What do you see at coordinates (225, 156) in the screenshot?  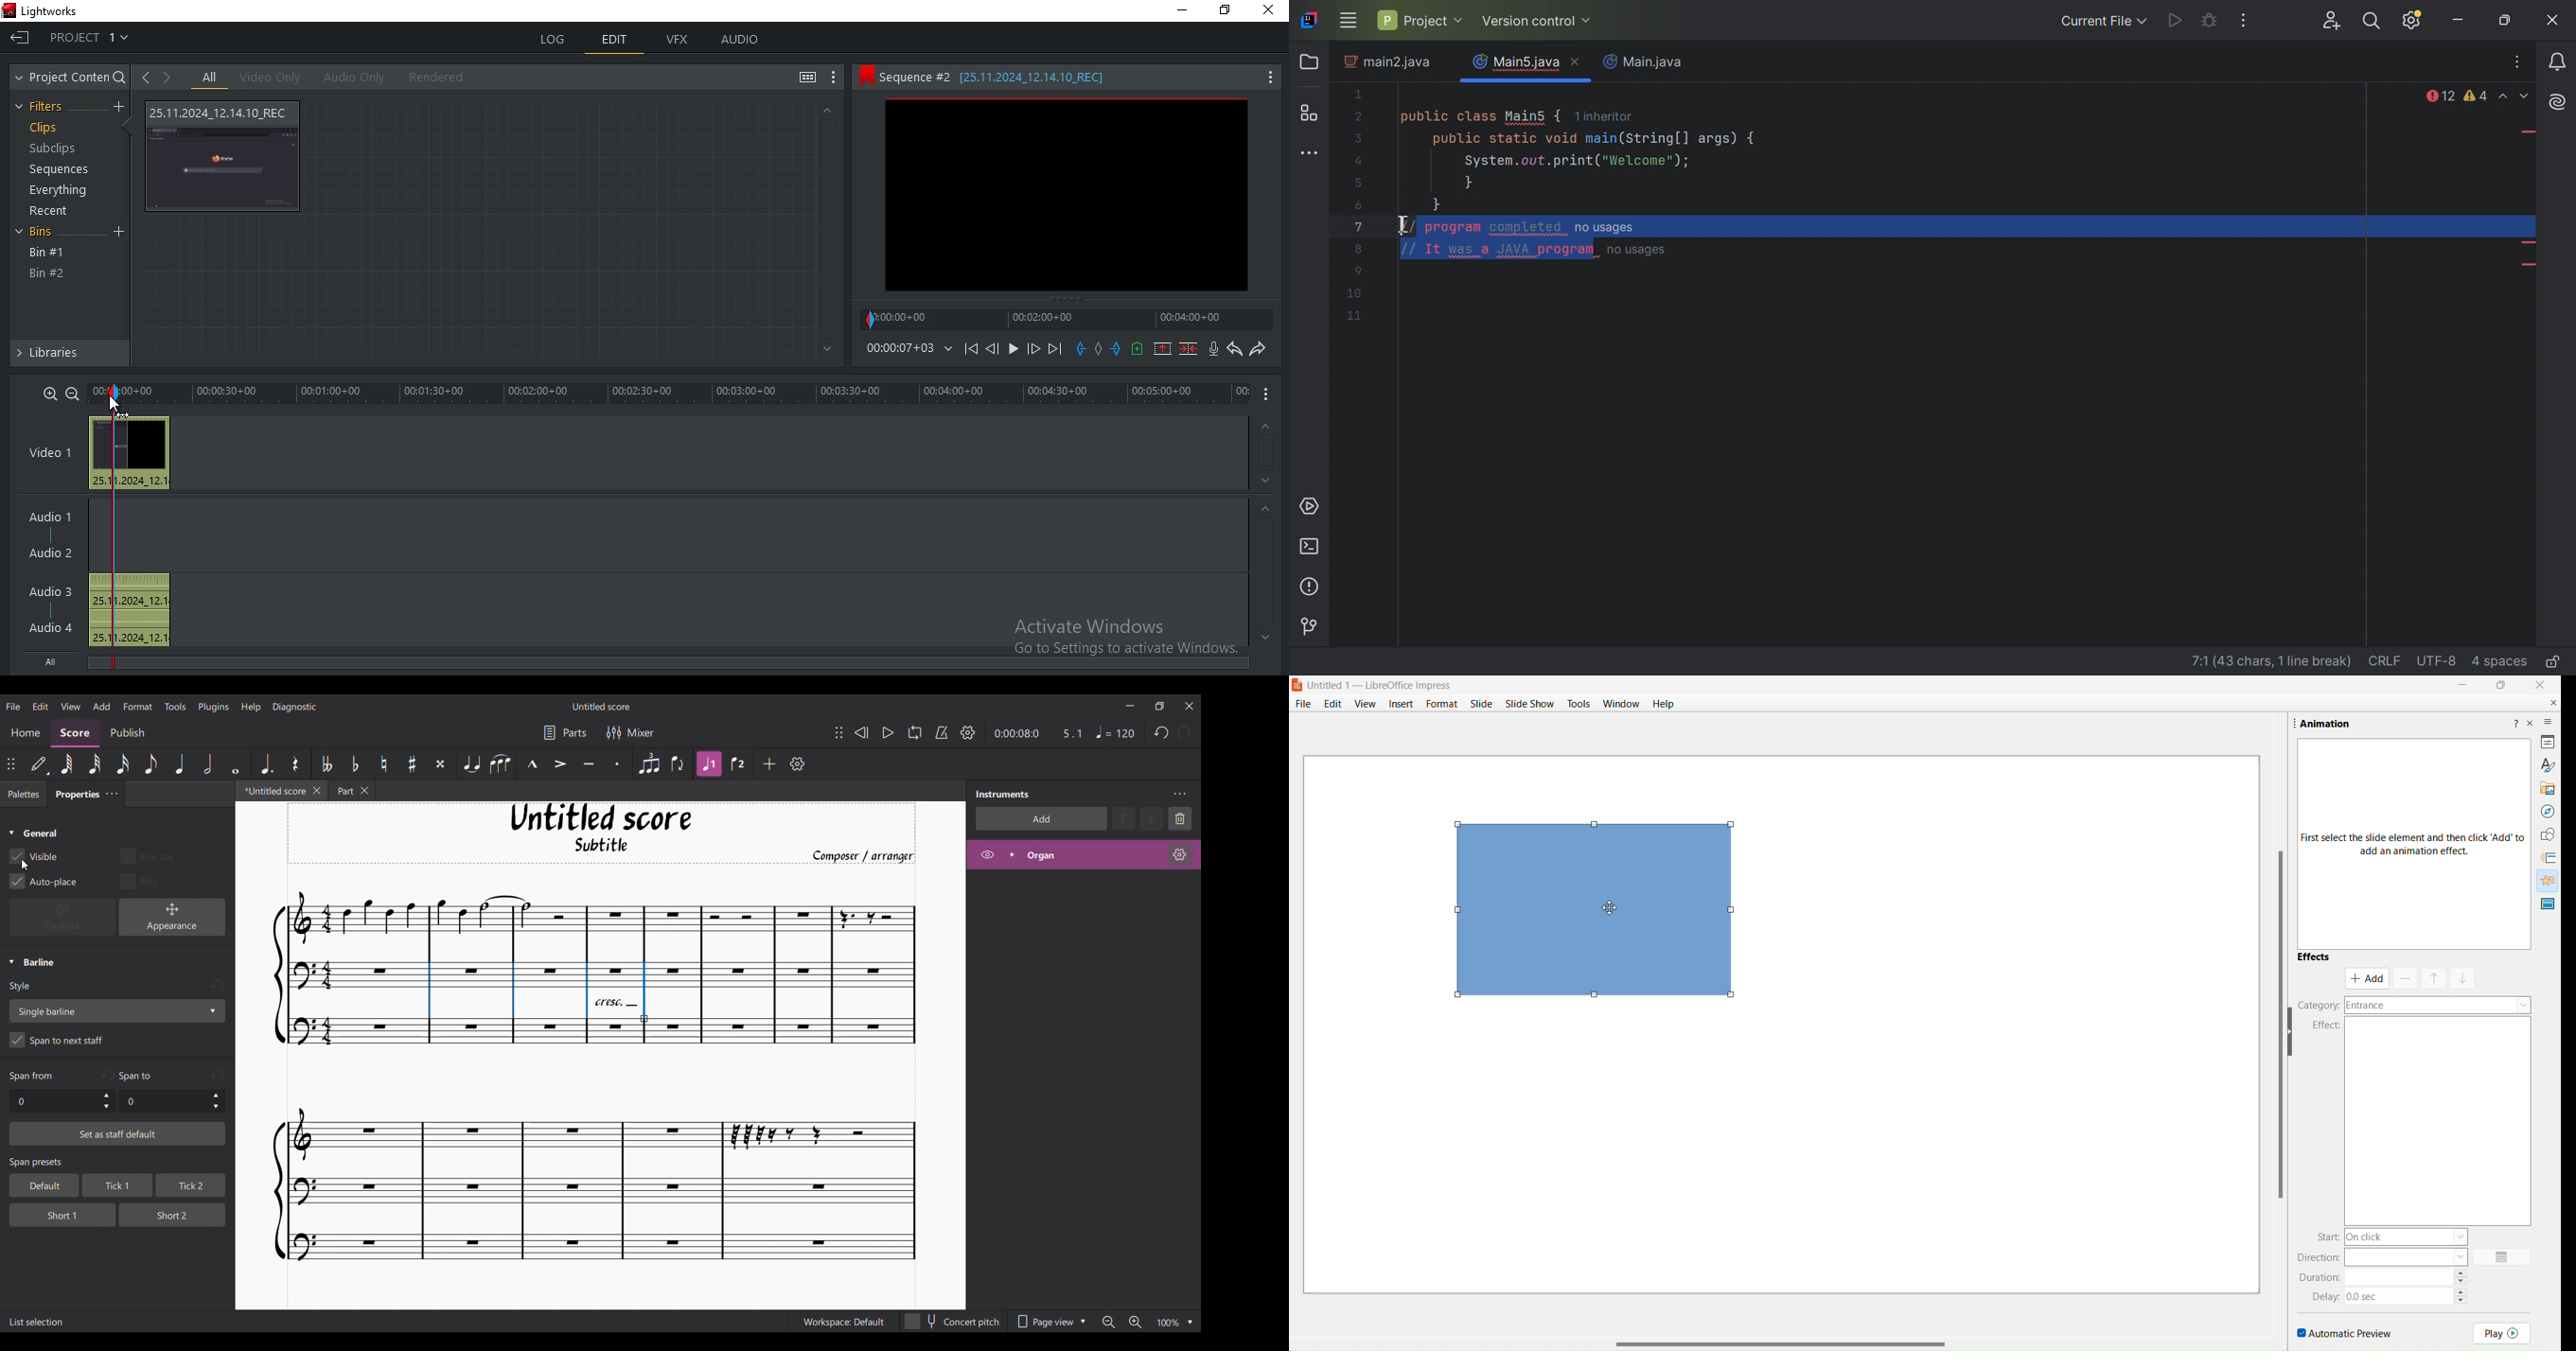 I see `video` at bounding box center [225, 156].